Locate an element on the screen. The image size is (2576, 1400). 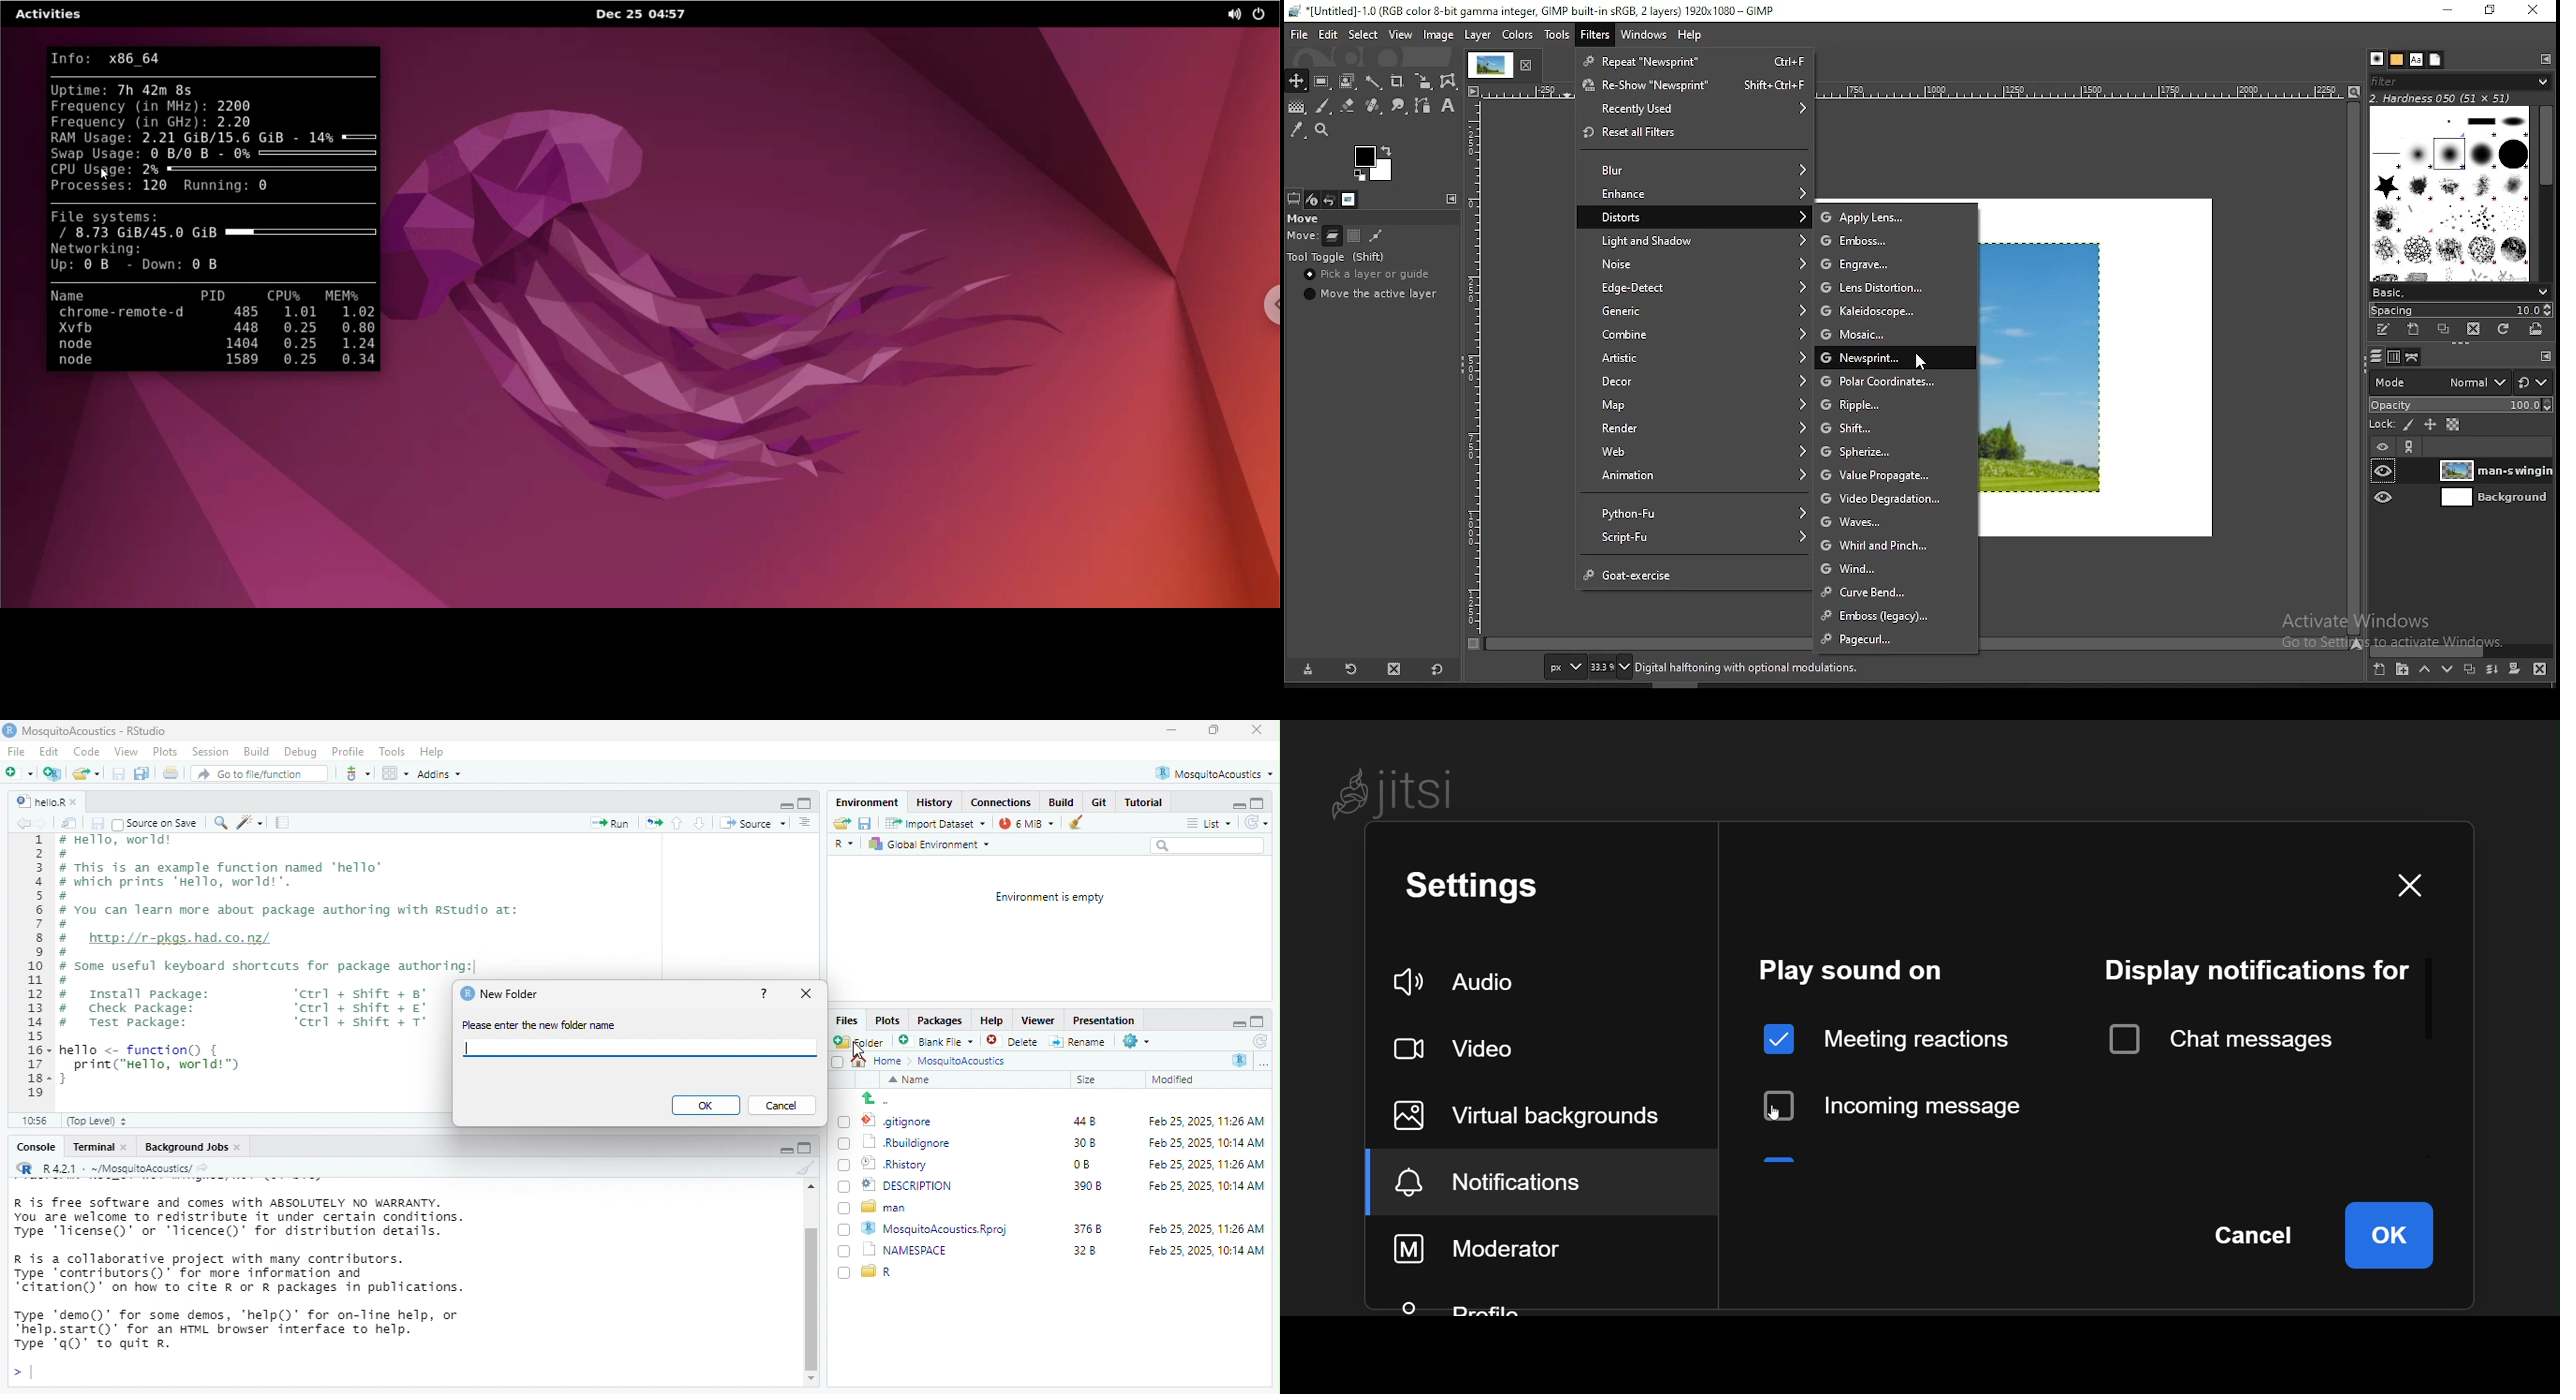
Connections. is located at coordinates (1003, 802).